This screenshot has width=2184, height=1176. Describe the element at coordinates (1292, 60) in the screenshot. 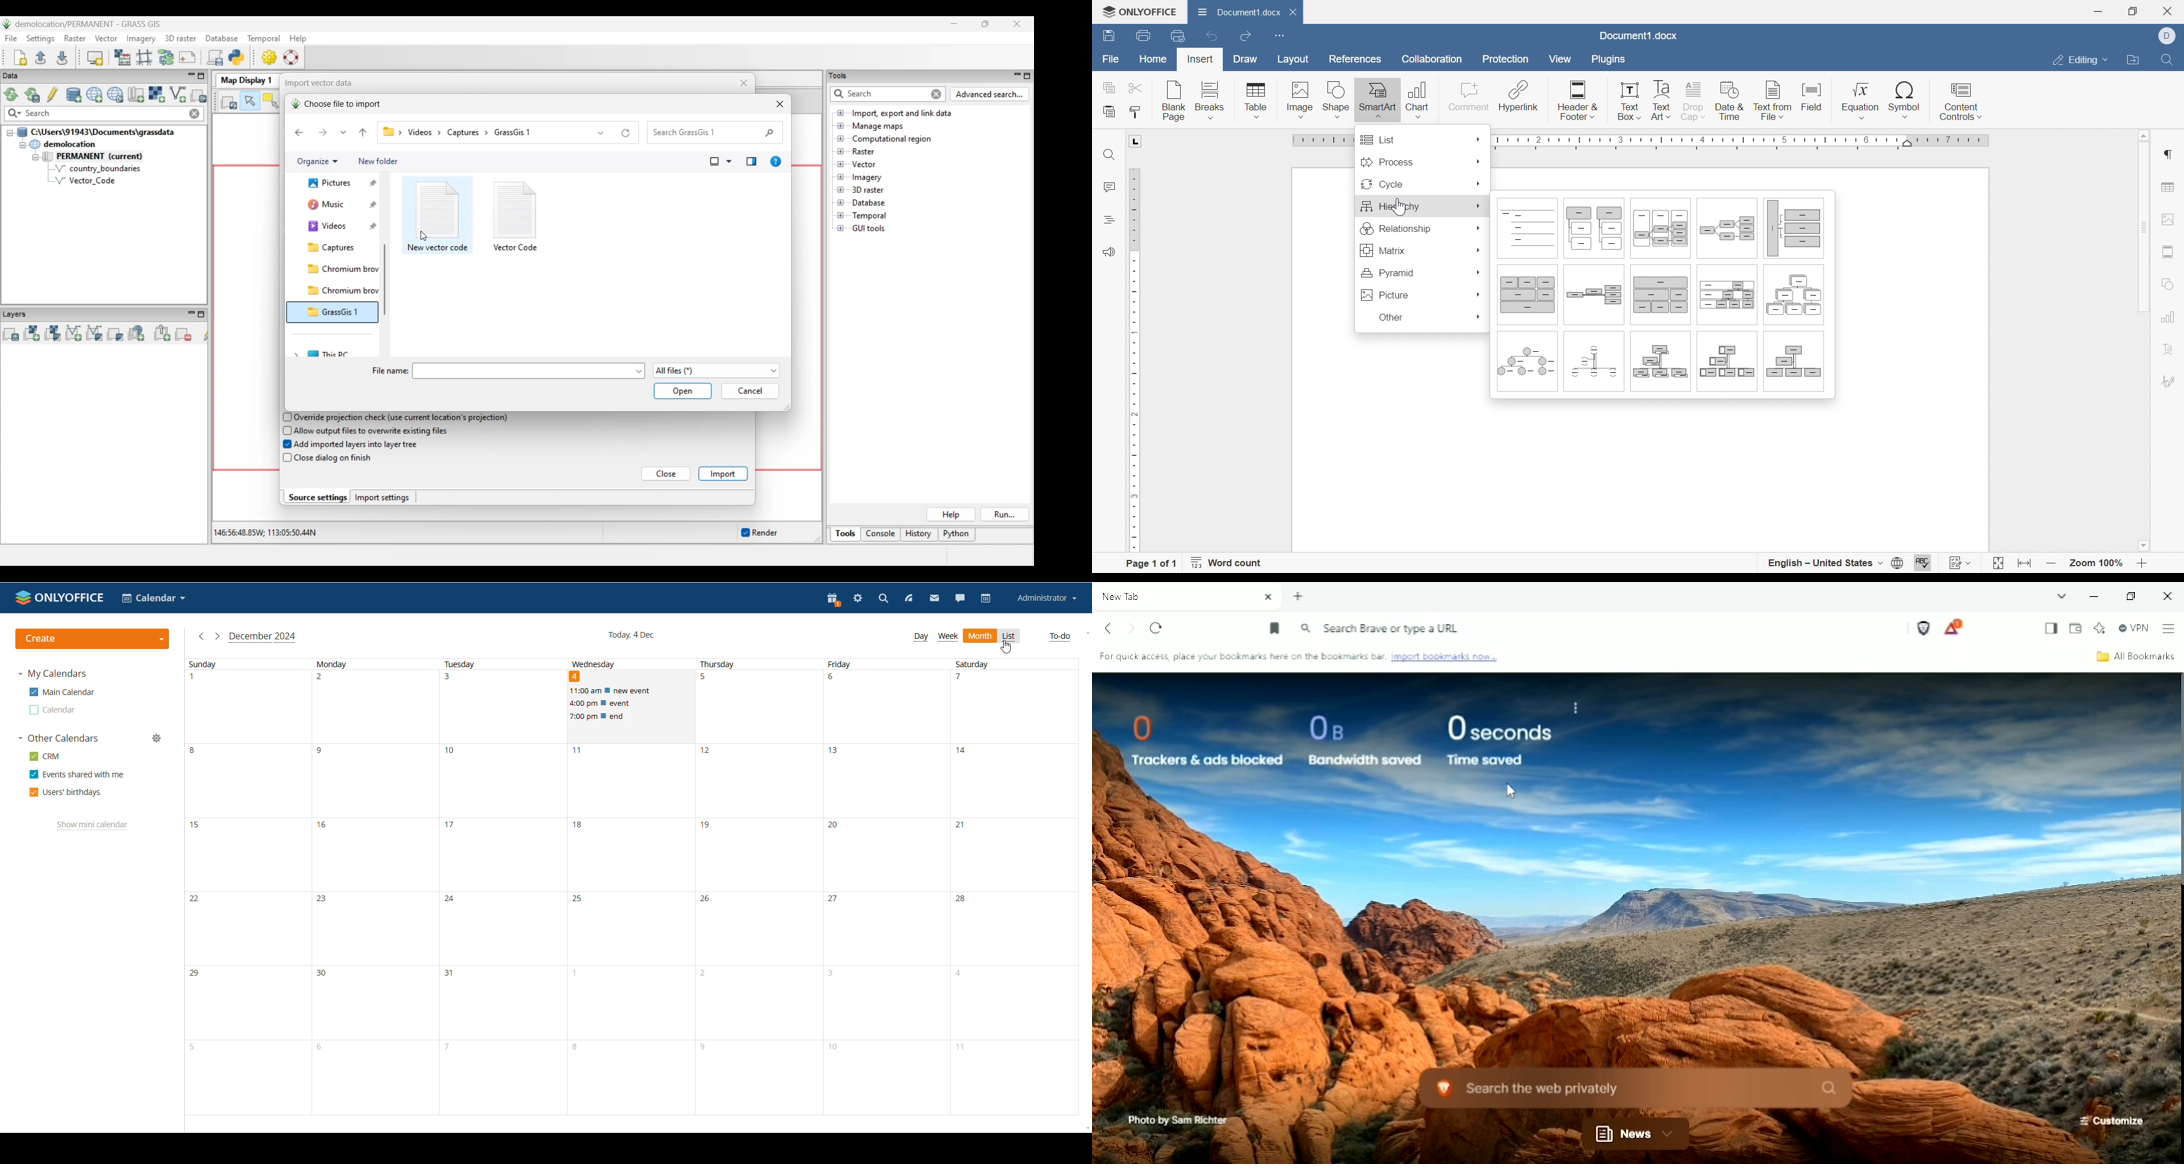

I see `Layout` at that location.